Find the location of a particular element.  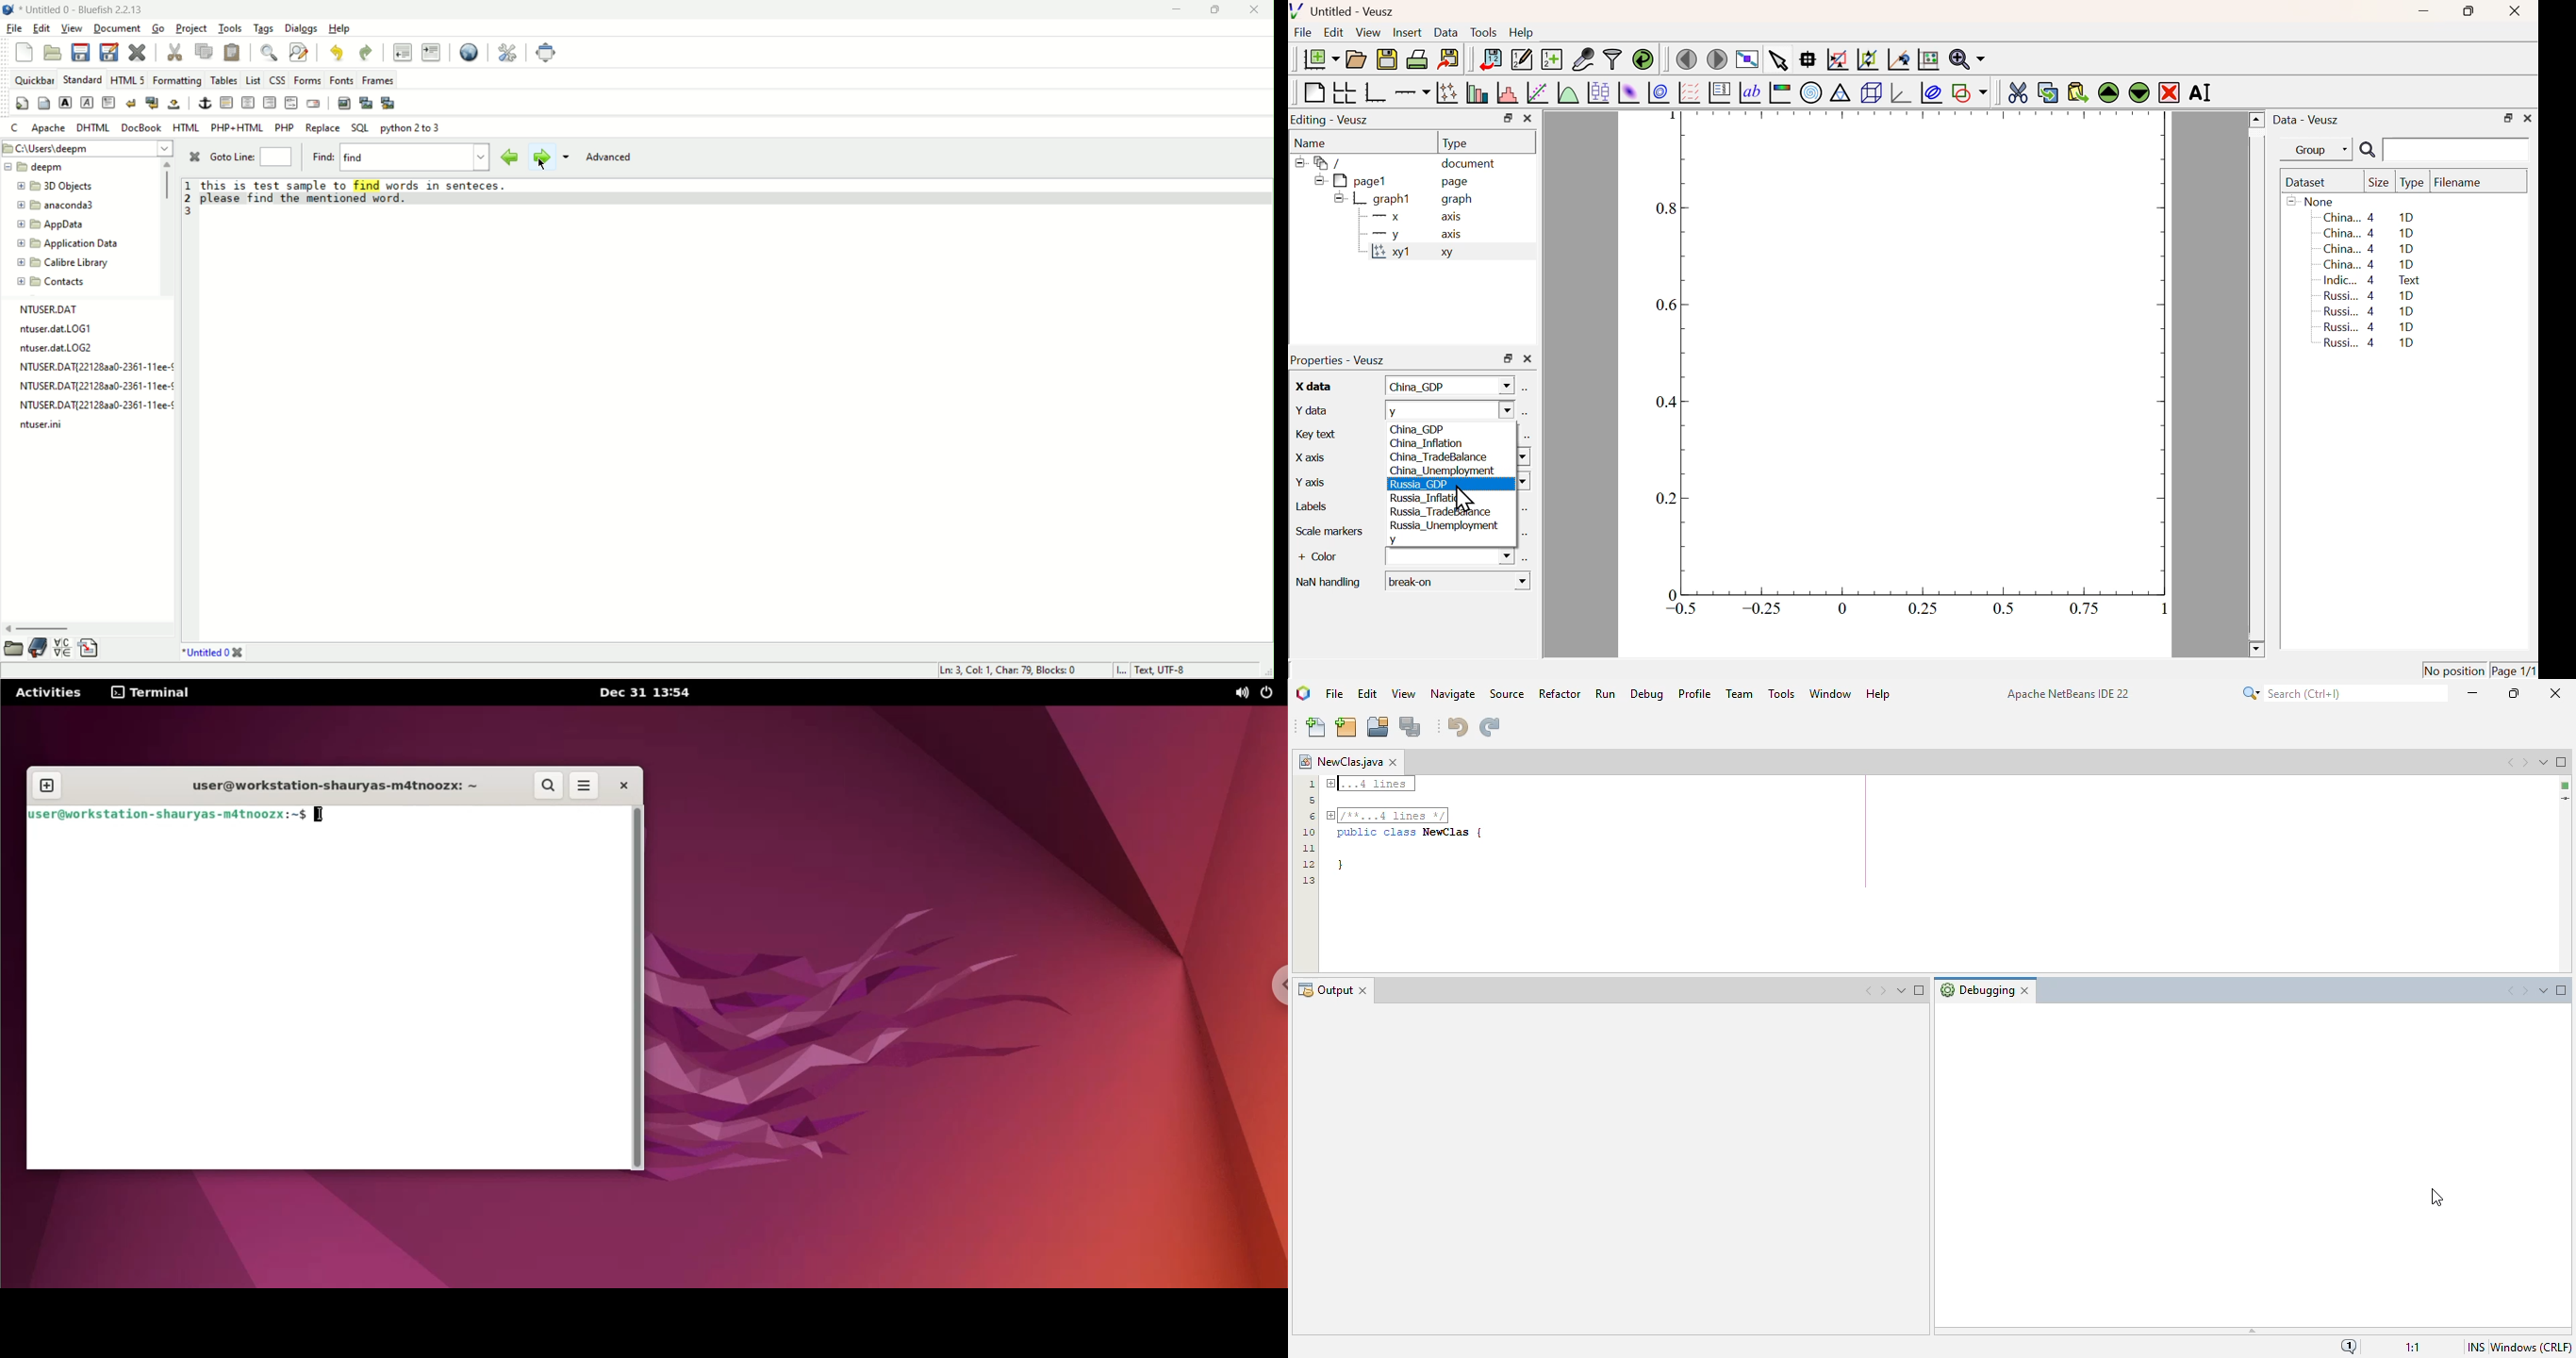

Maximize is located at coordinates (2561, 990).